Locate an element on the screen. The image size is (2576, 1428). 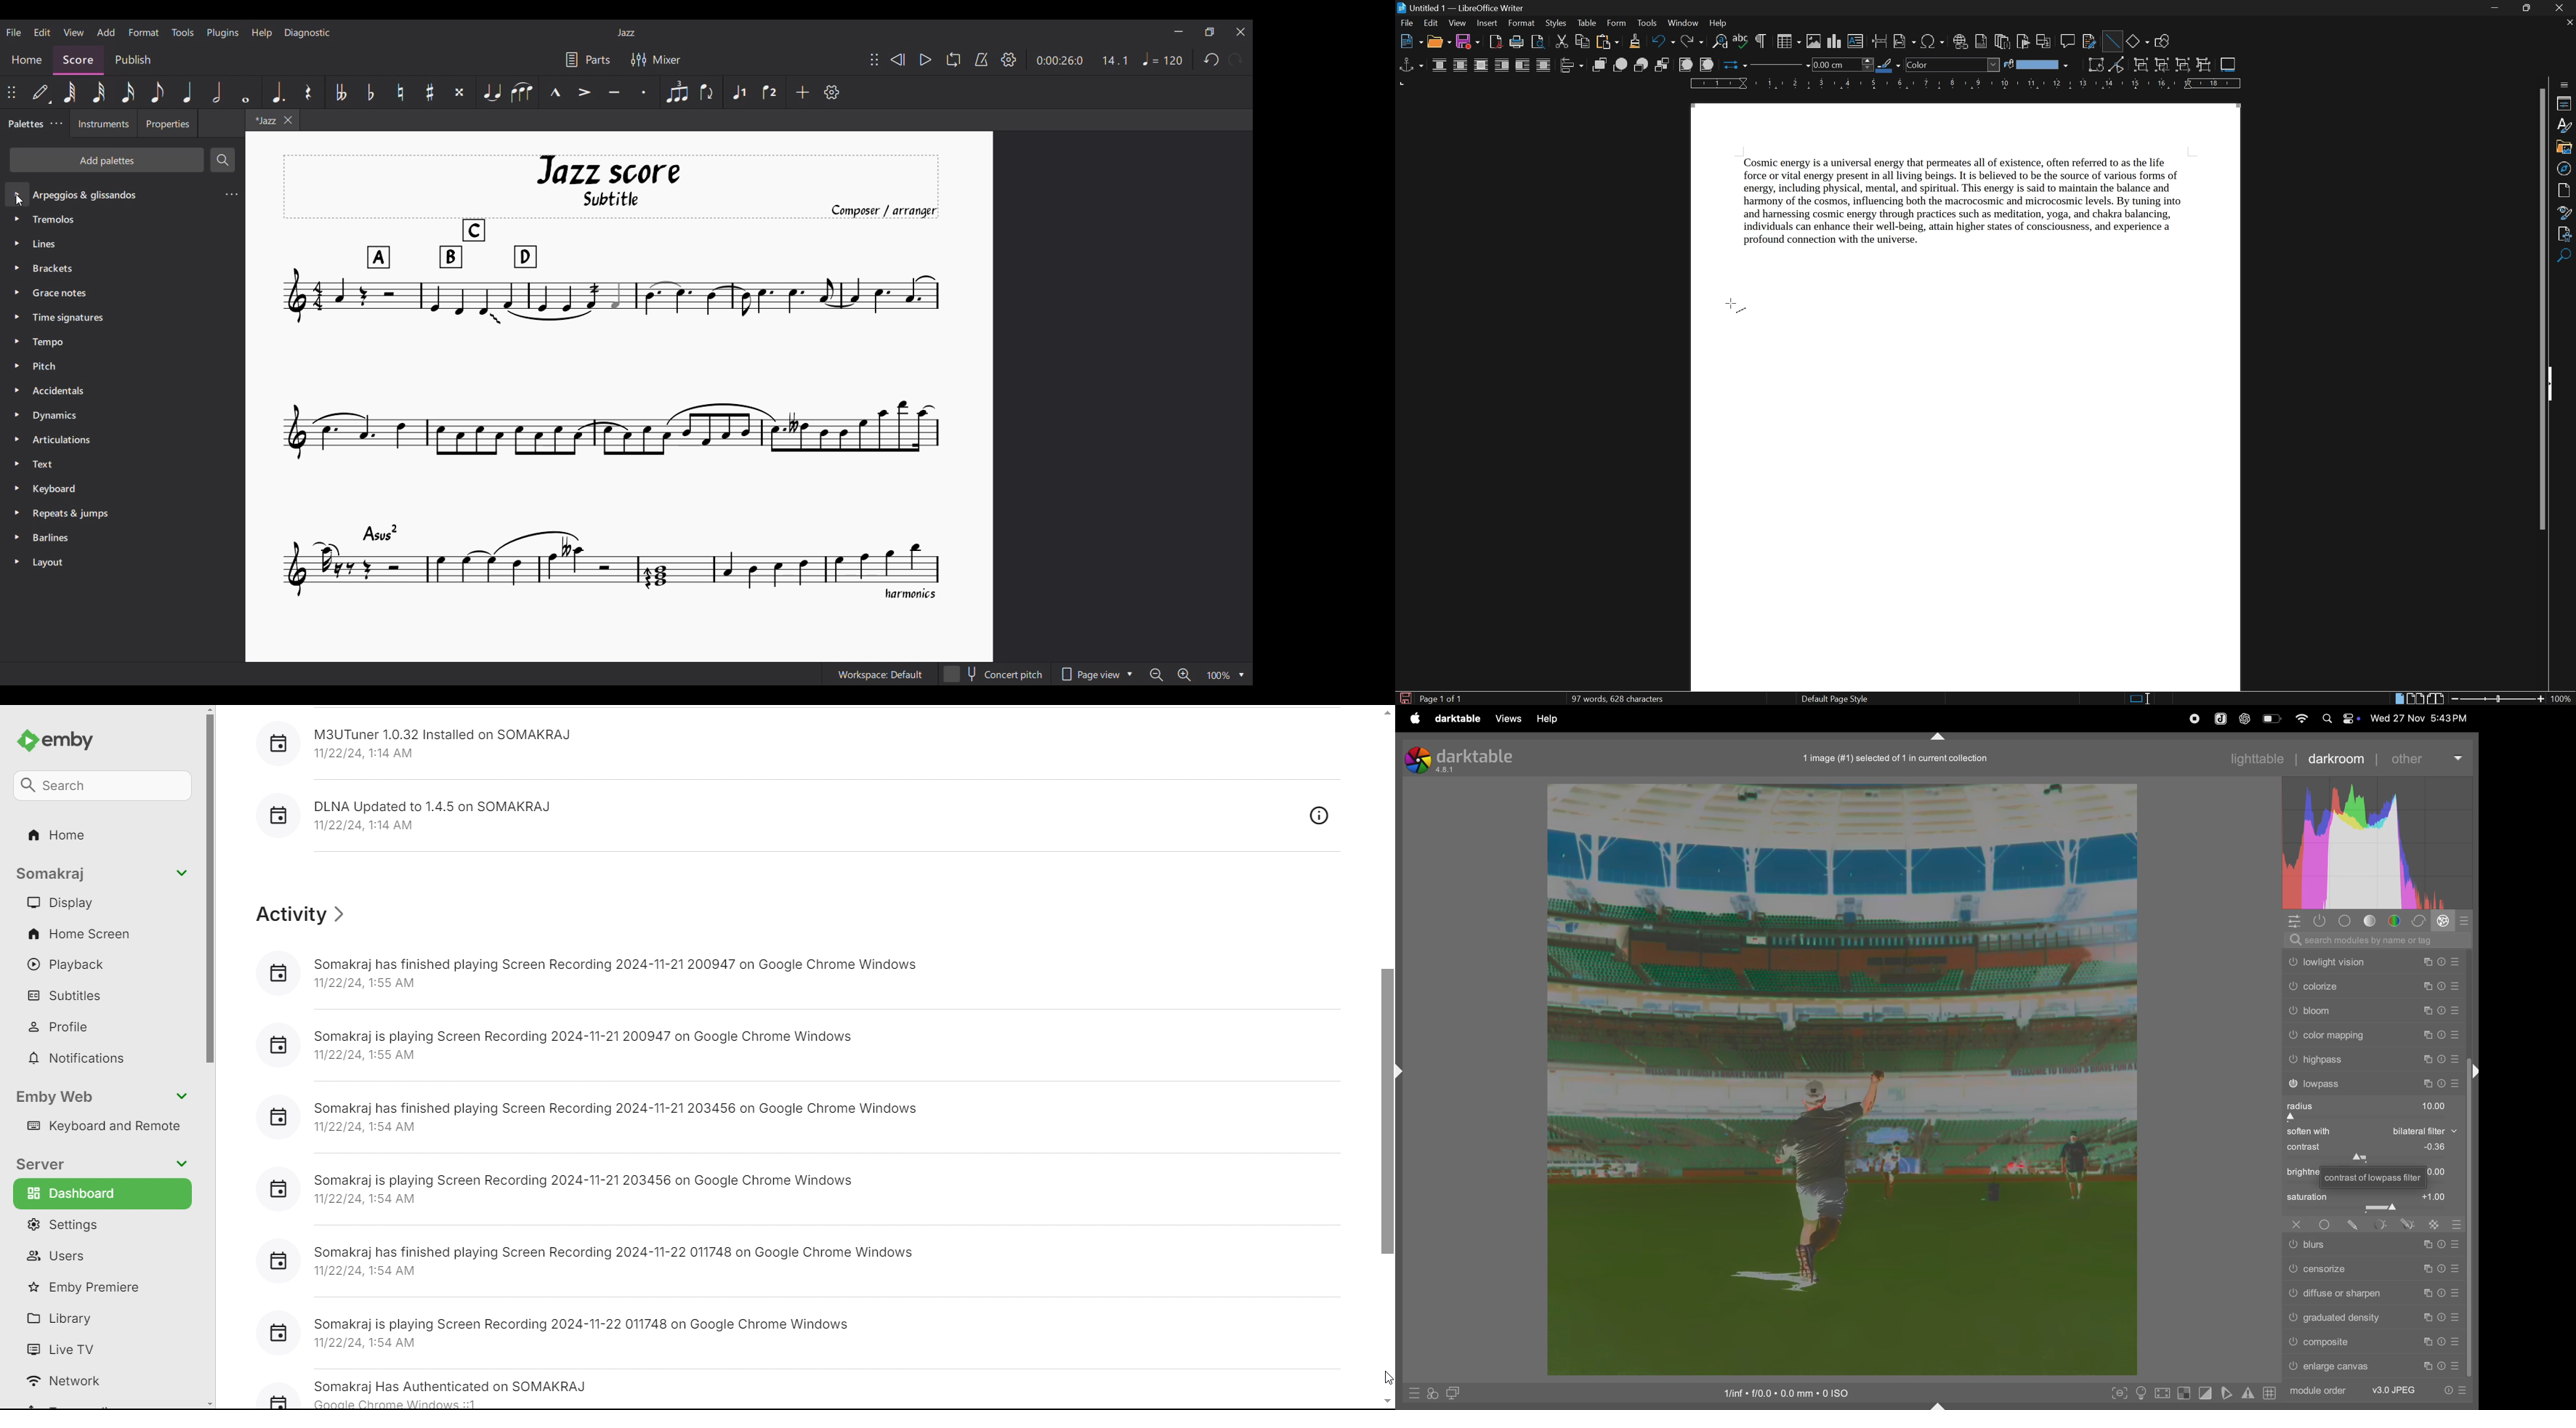
Toggle double sharp is located at coordinates (459, 92).